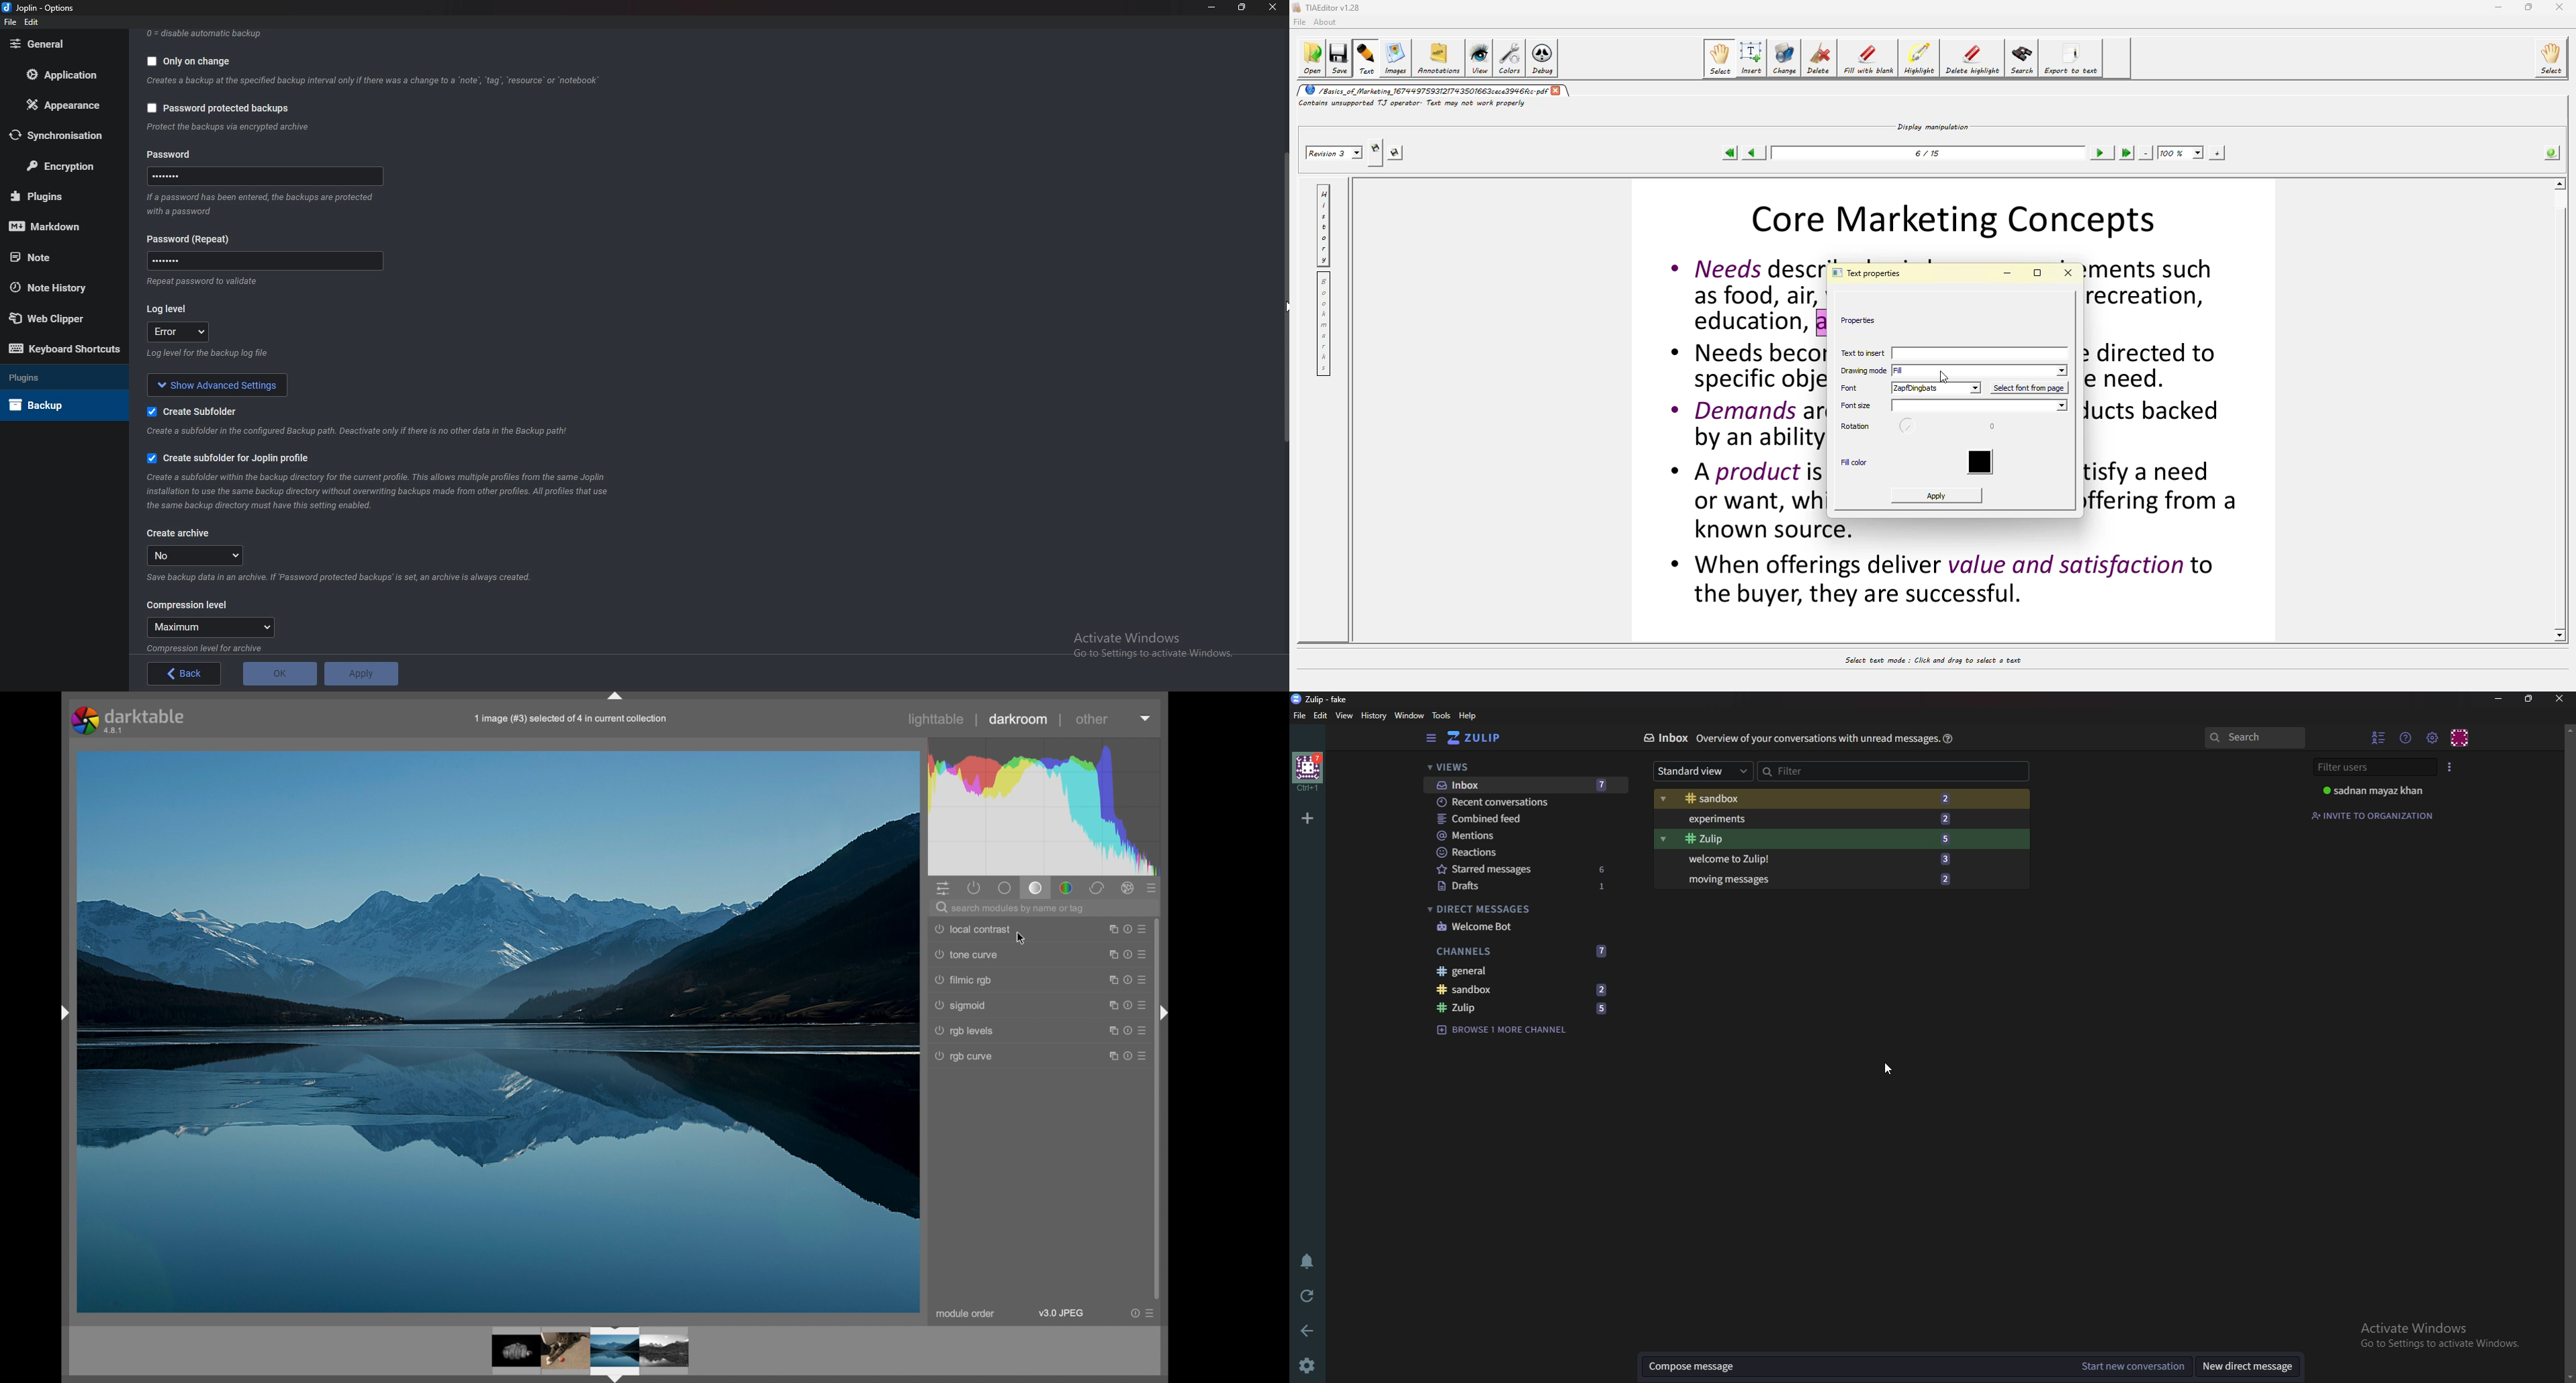 The height and width of the screenshot is (1400, 2576). What do you see at coordinates (1525, 786) in the screenshot?
I see `Inbox 7` at bounding box center [1525, 786].